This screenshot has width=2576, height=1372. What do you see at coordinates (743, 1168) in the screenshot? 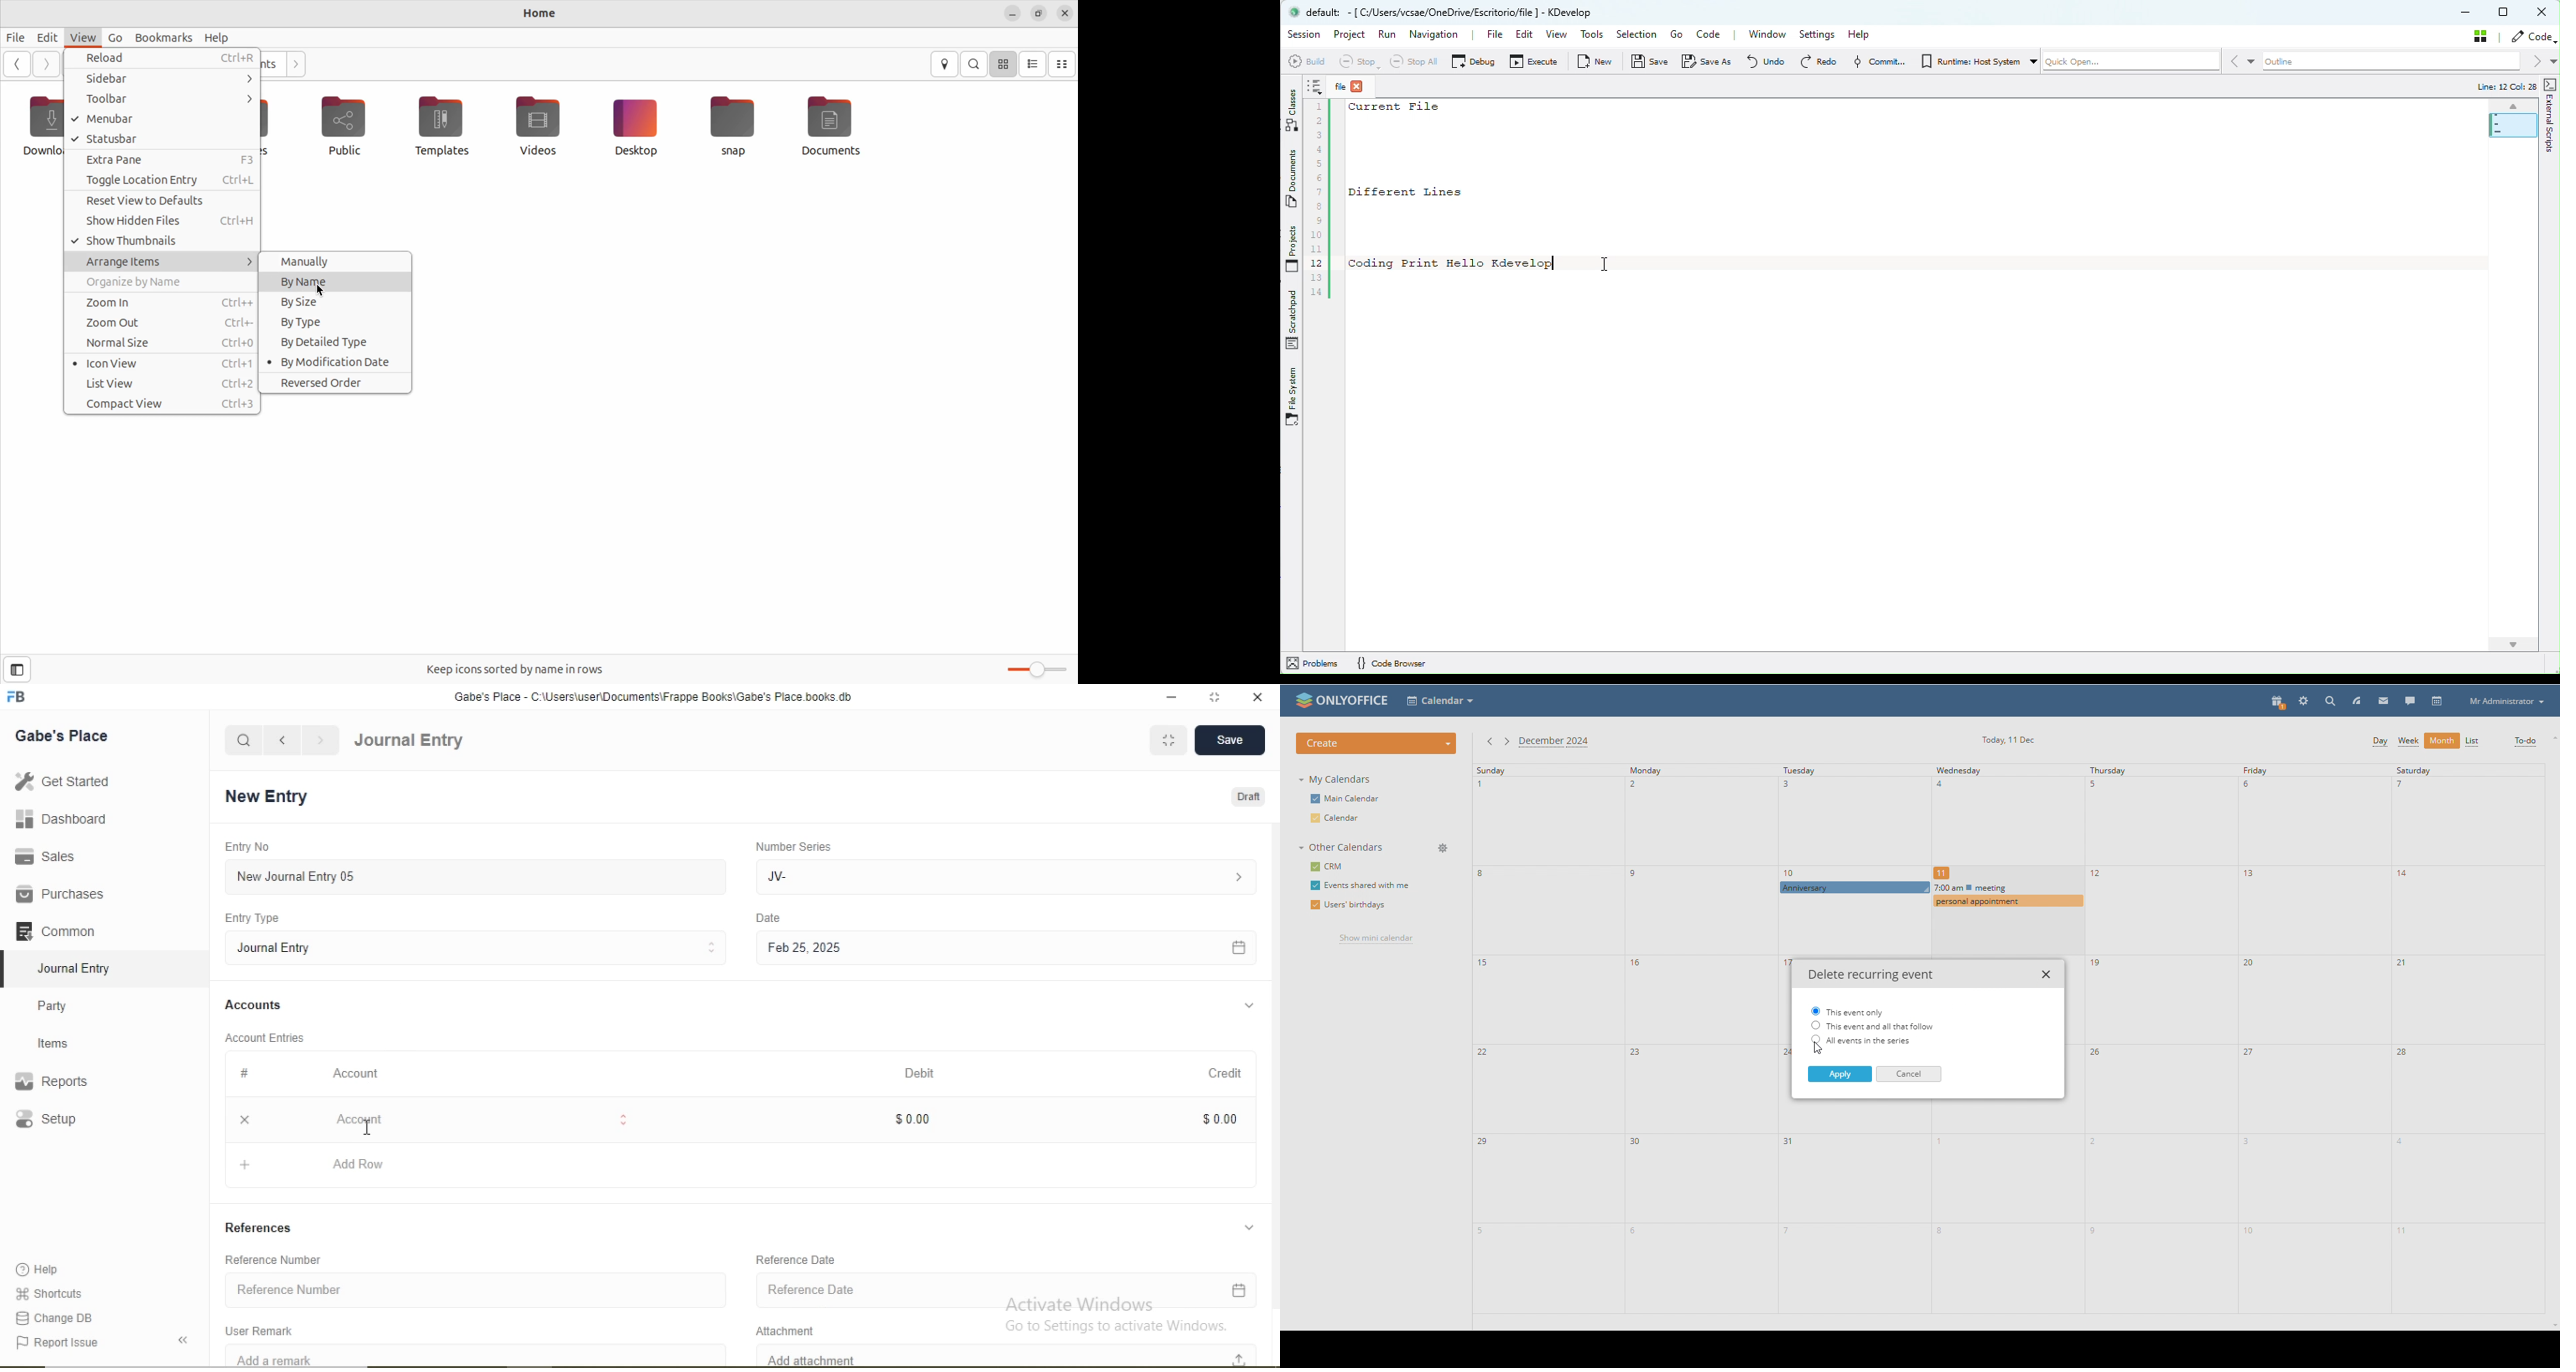
I see `+ Add Row` at bounding box center [743, 1168].